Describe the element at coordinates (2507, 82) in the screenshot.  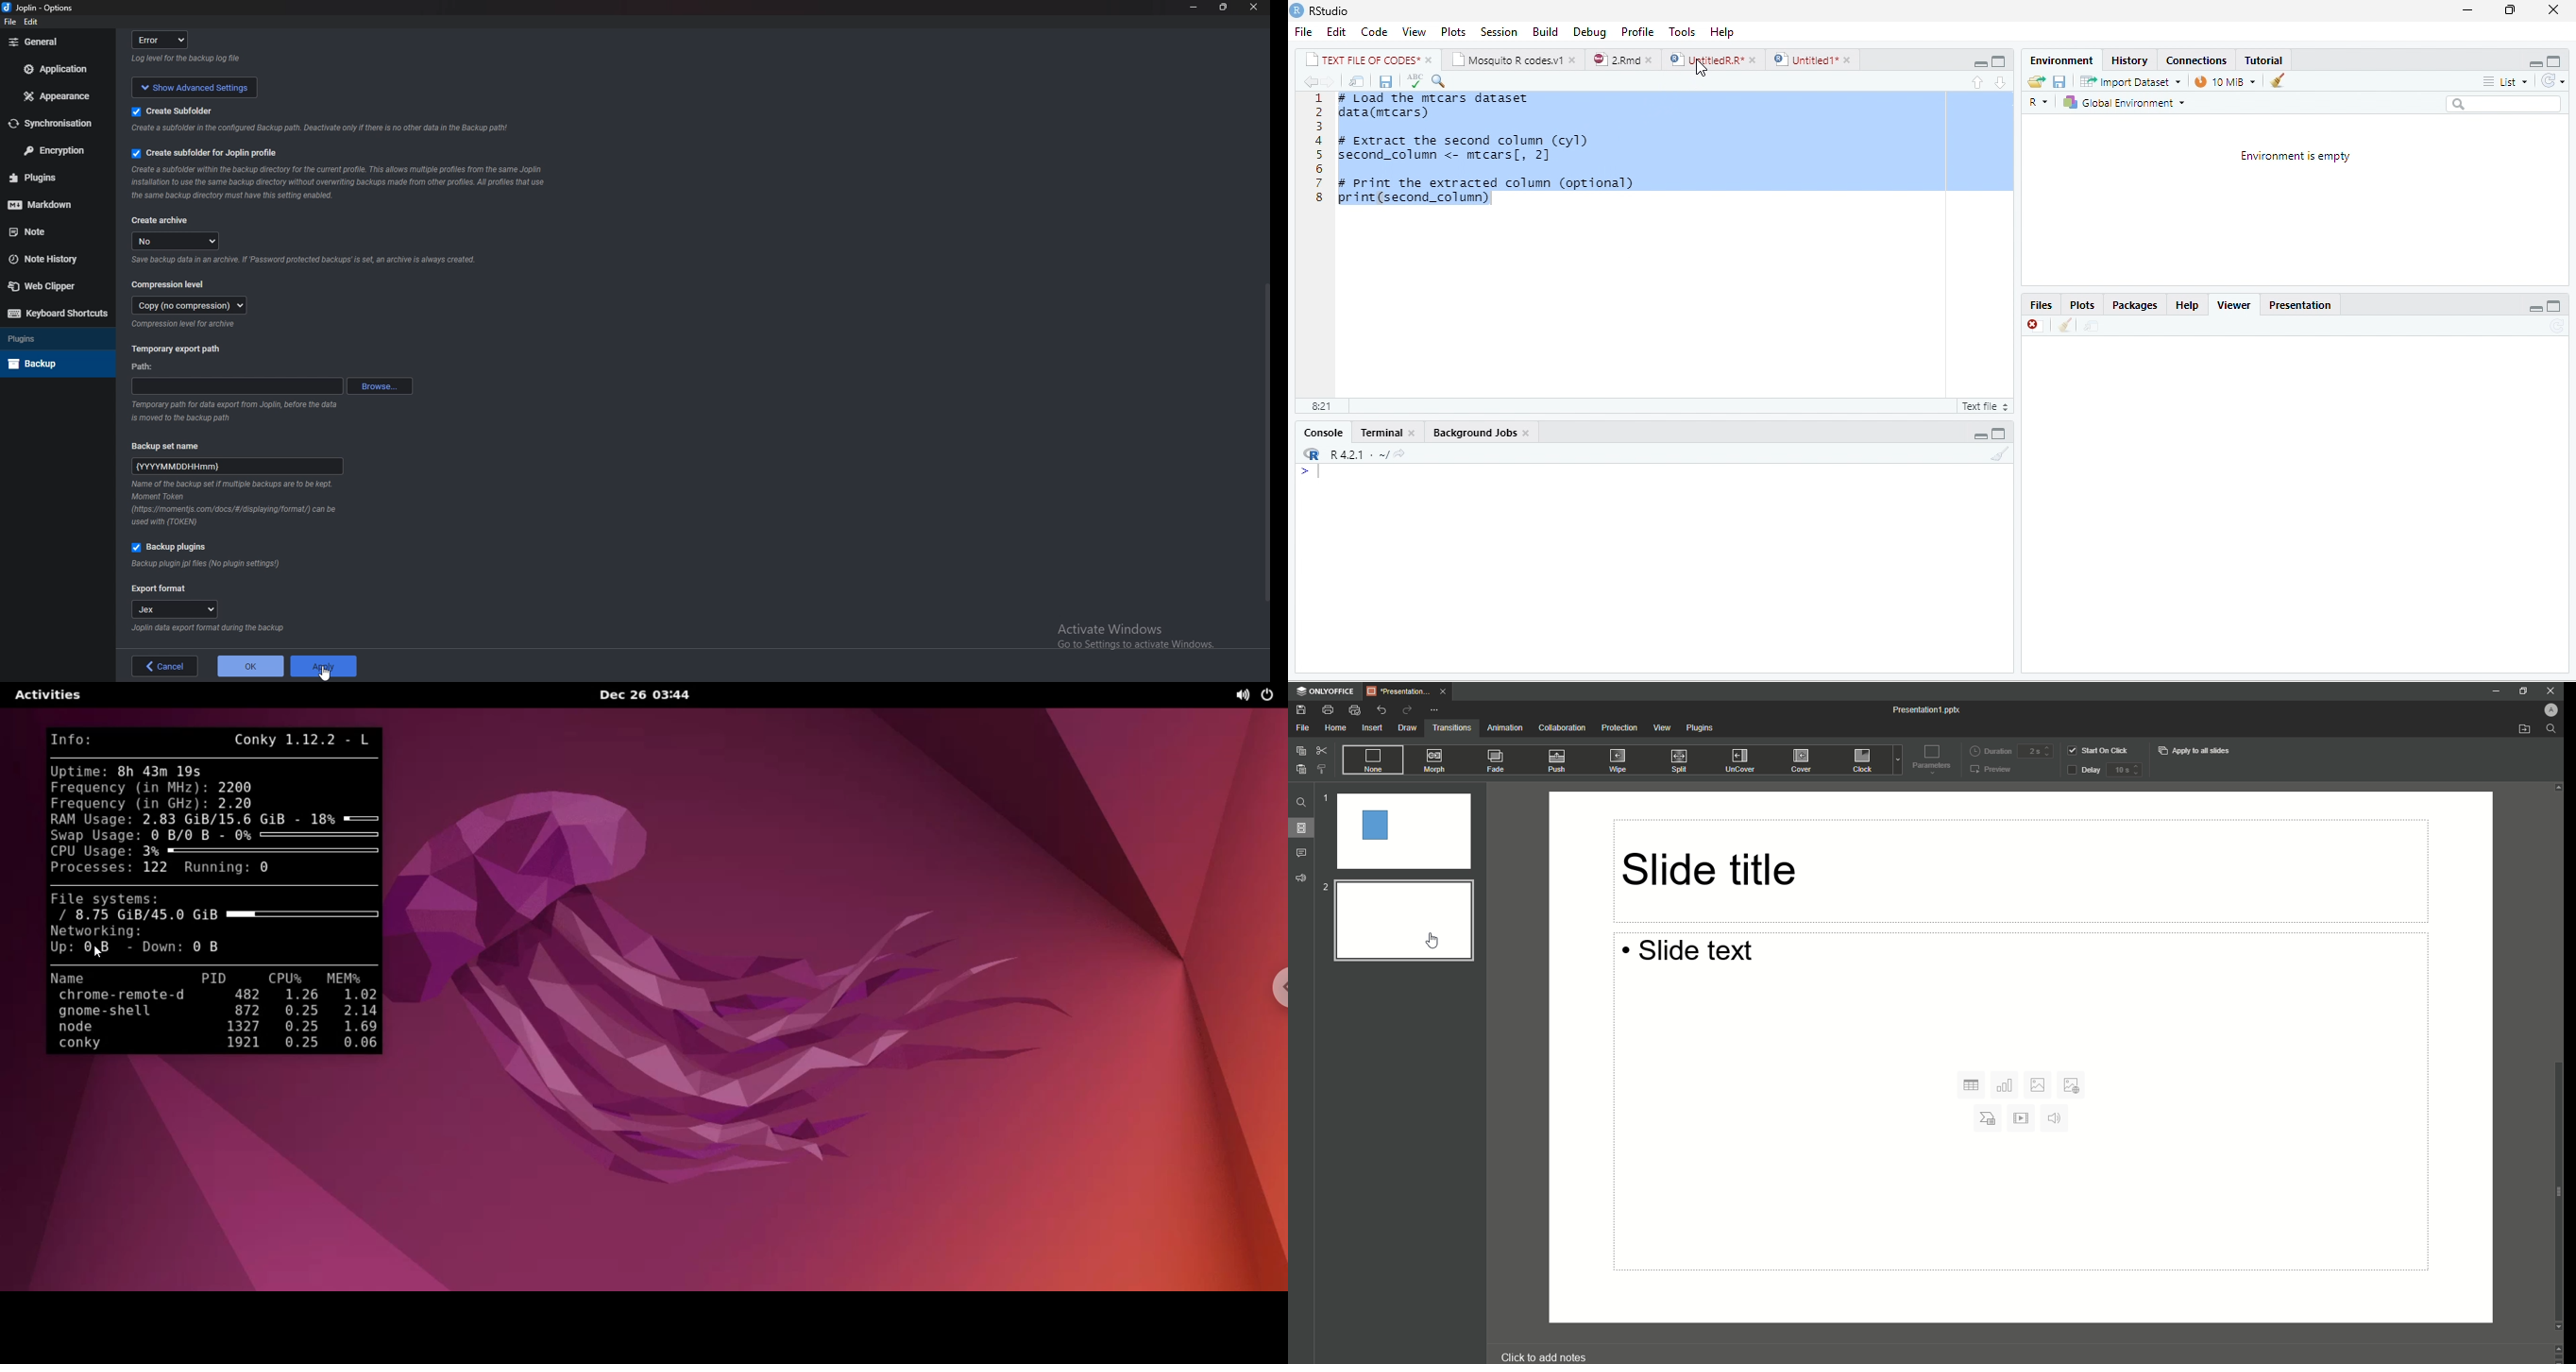
I see `list` at that location.